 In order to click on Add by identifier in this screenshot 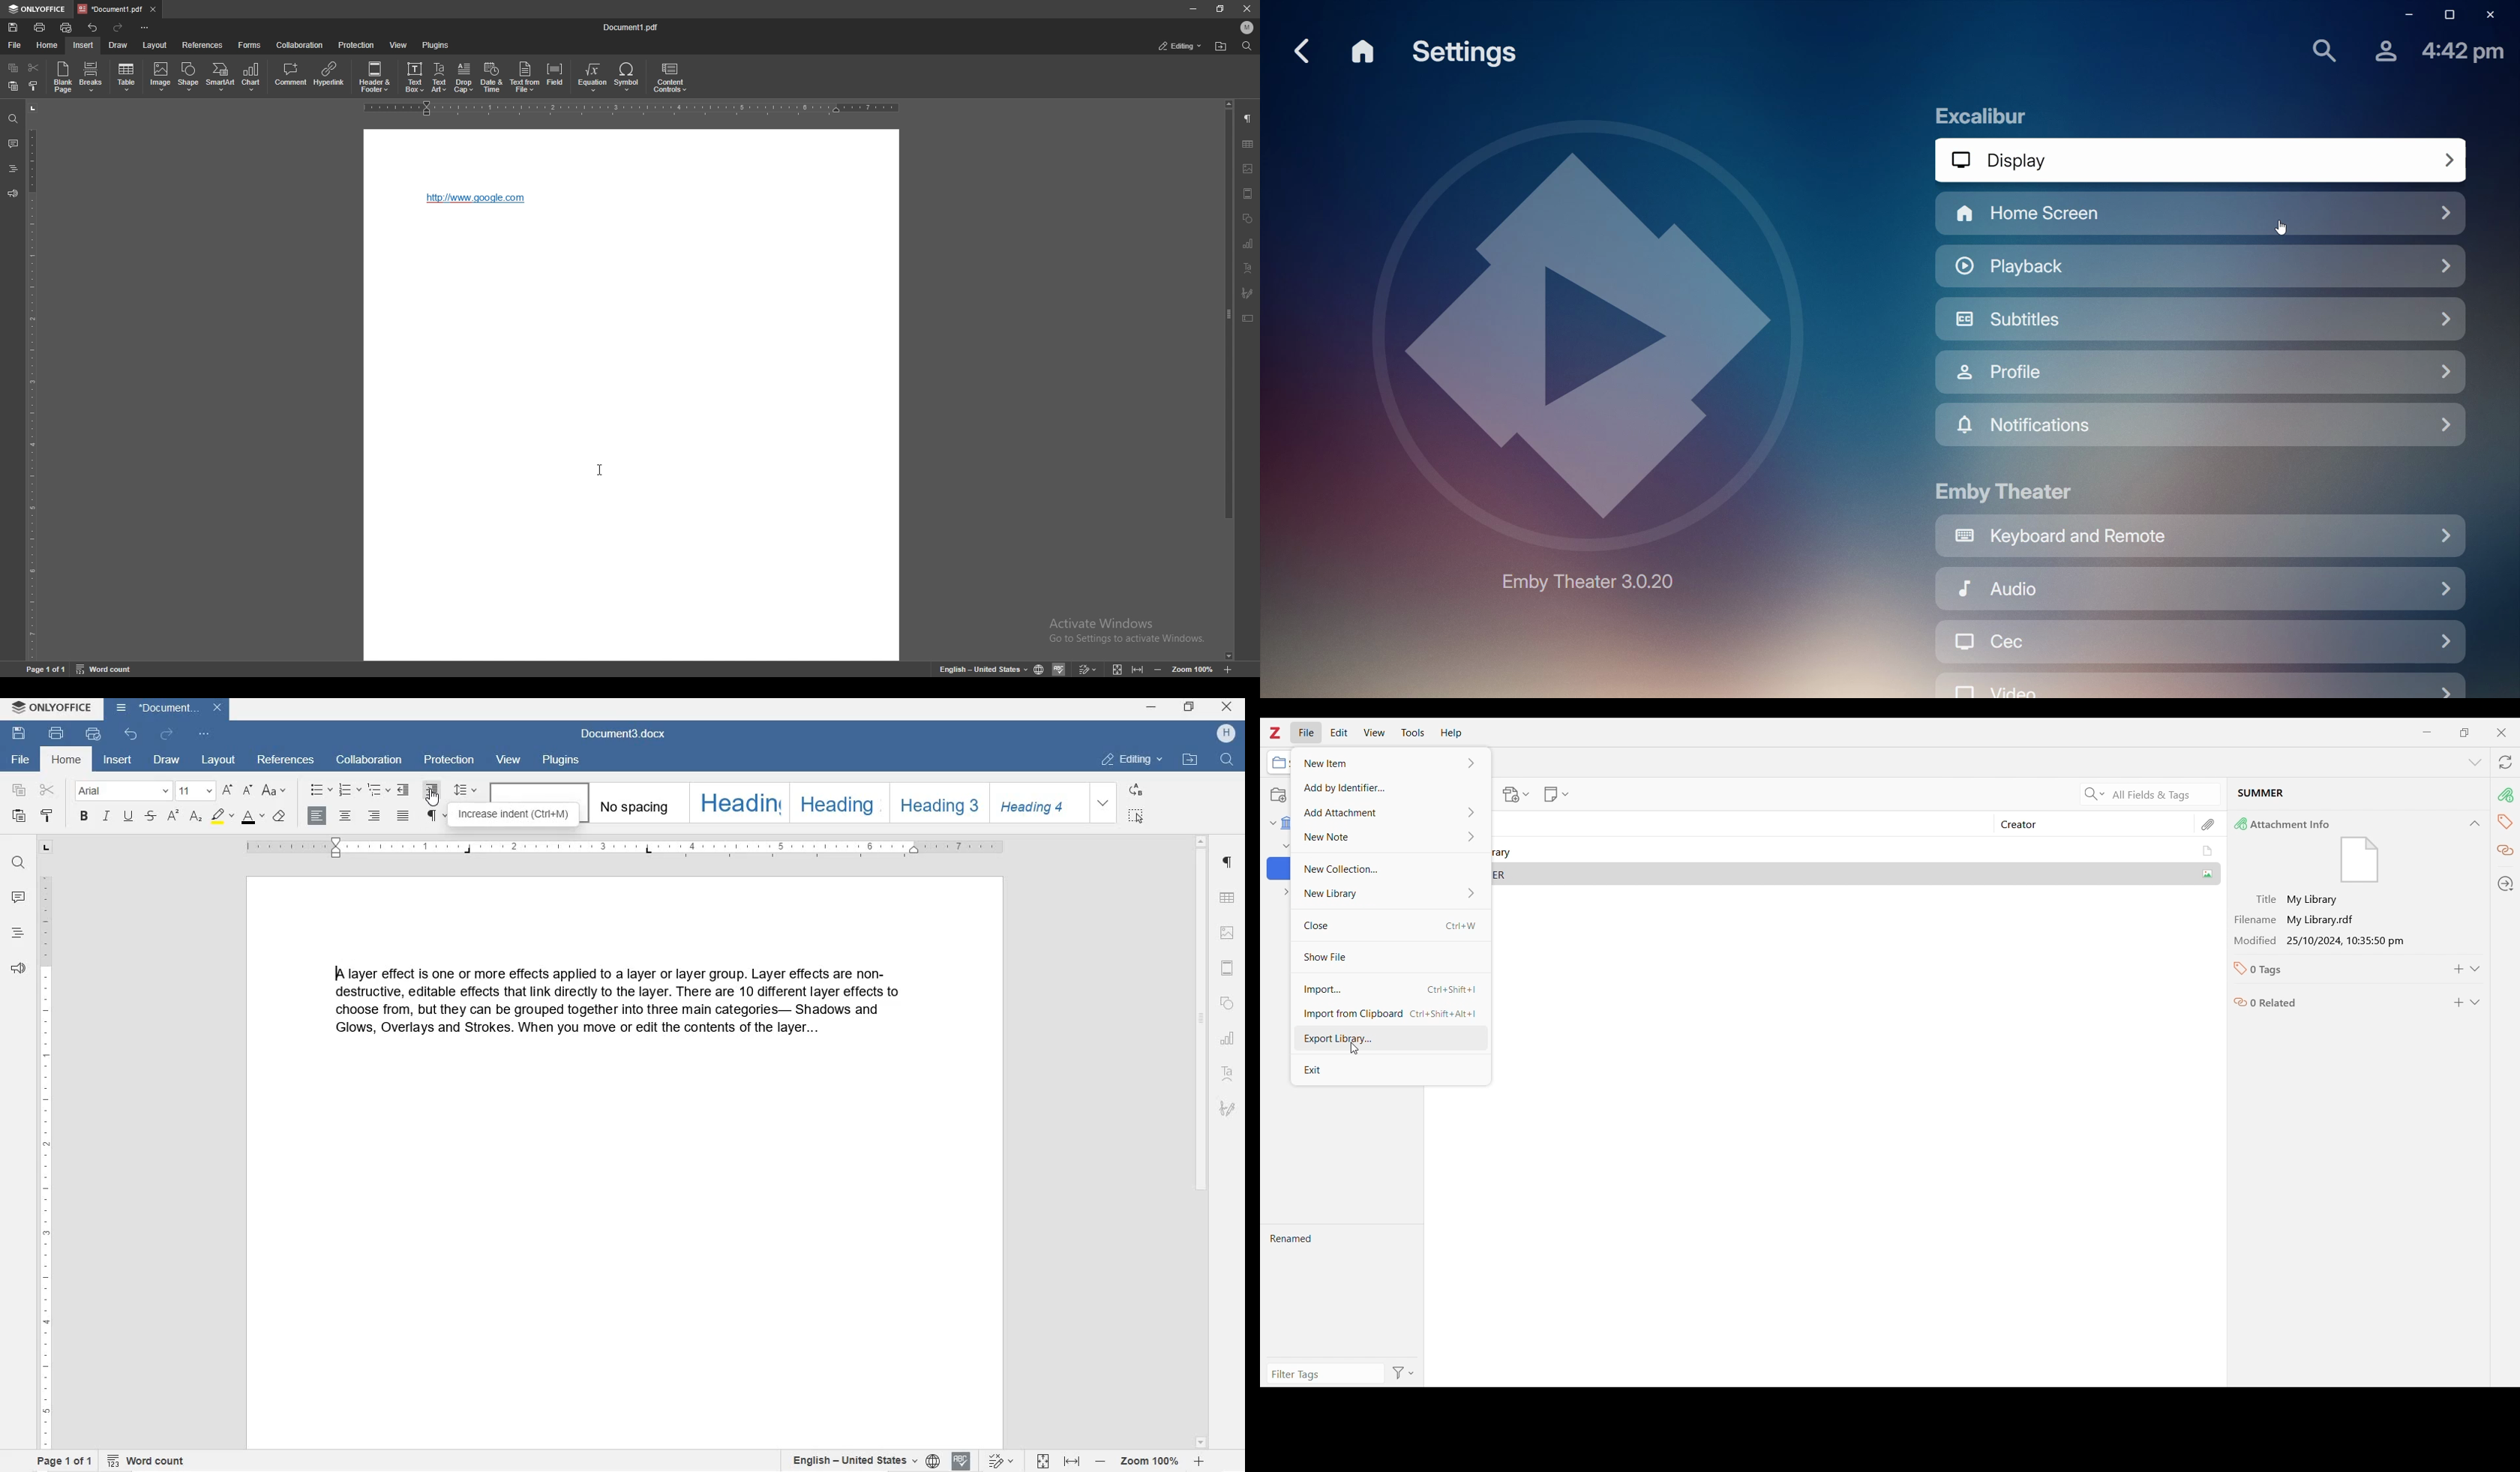, I will do `click(1390, 787)`.